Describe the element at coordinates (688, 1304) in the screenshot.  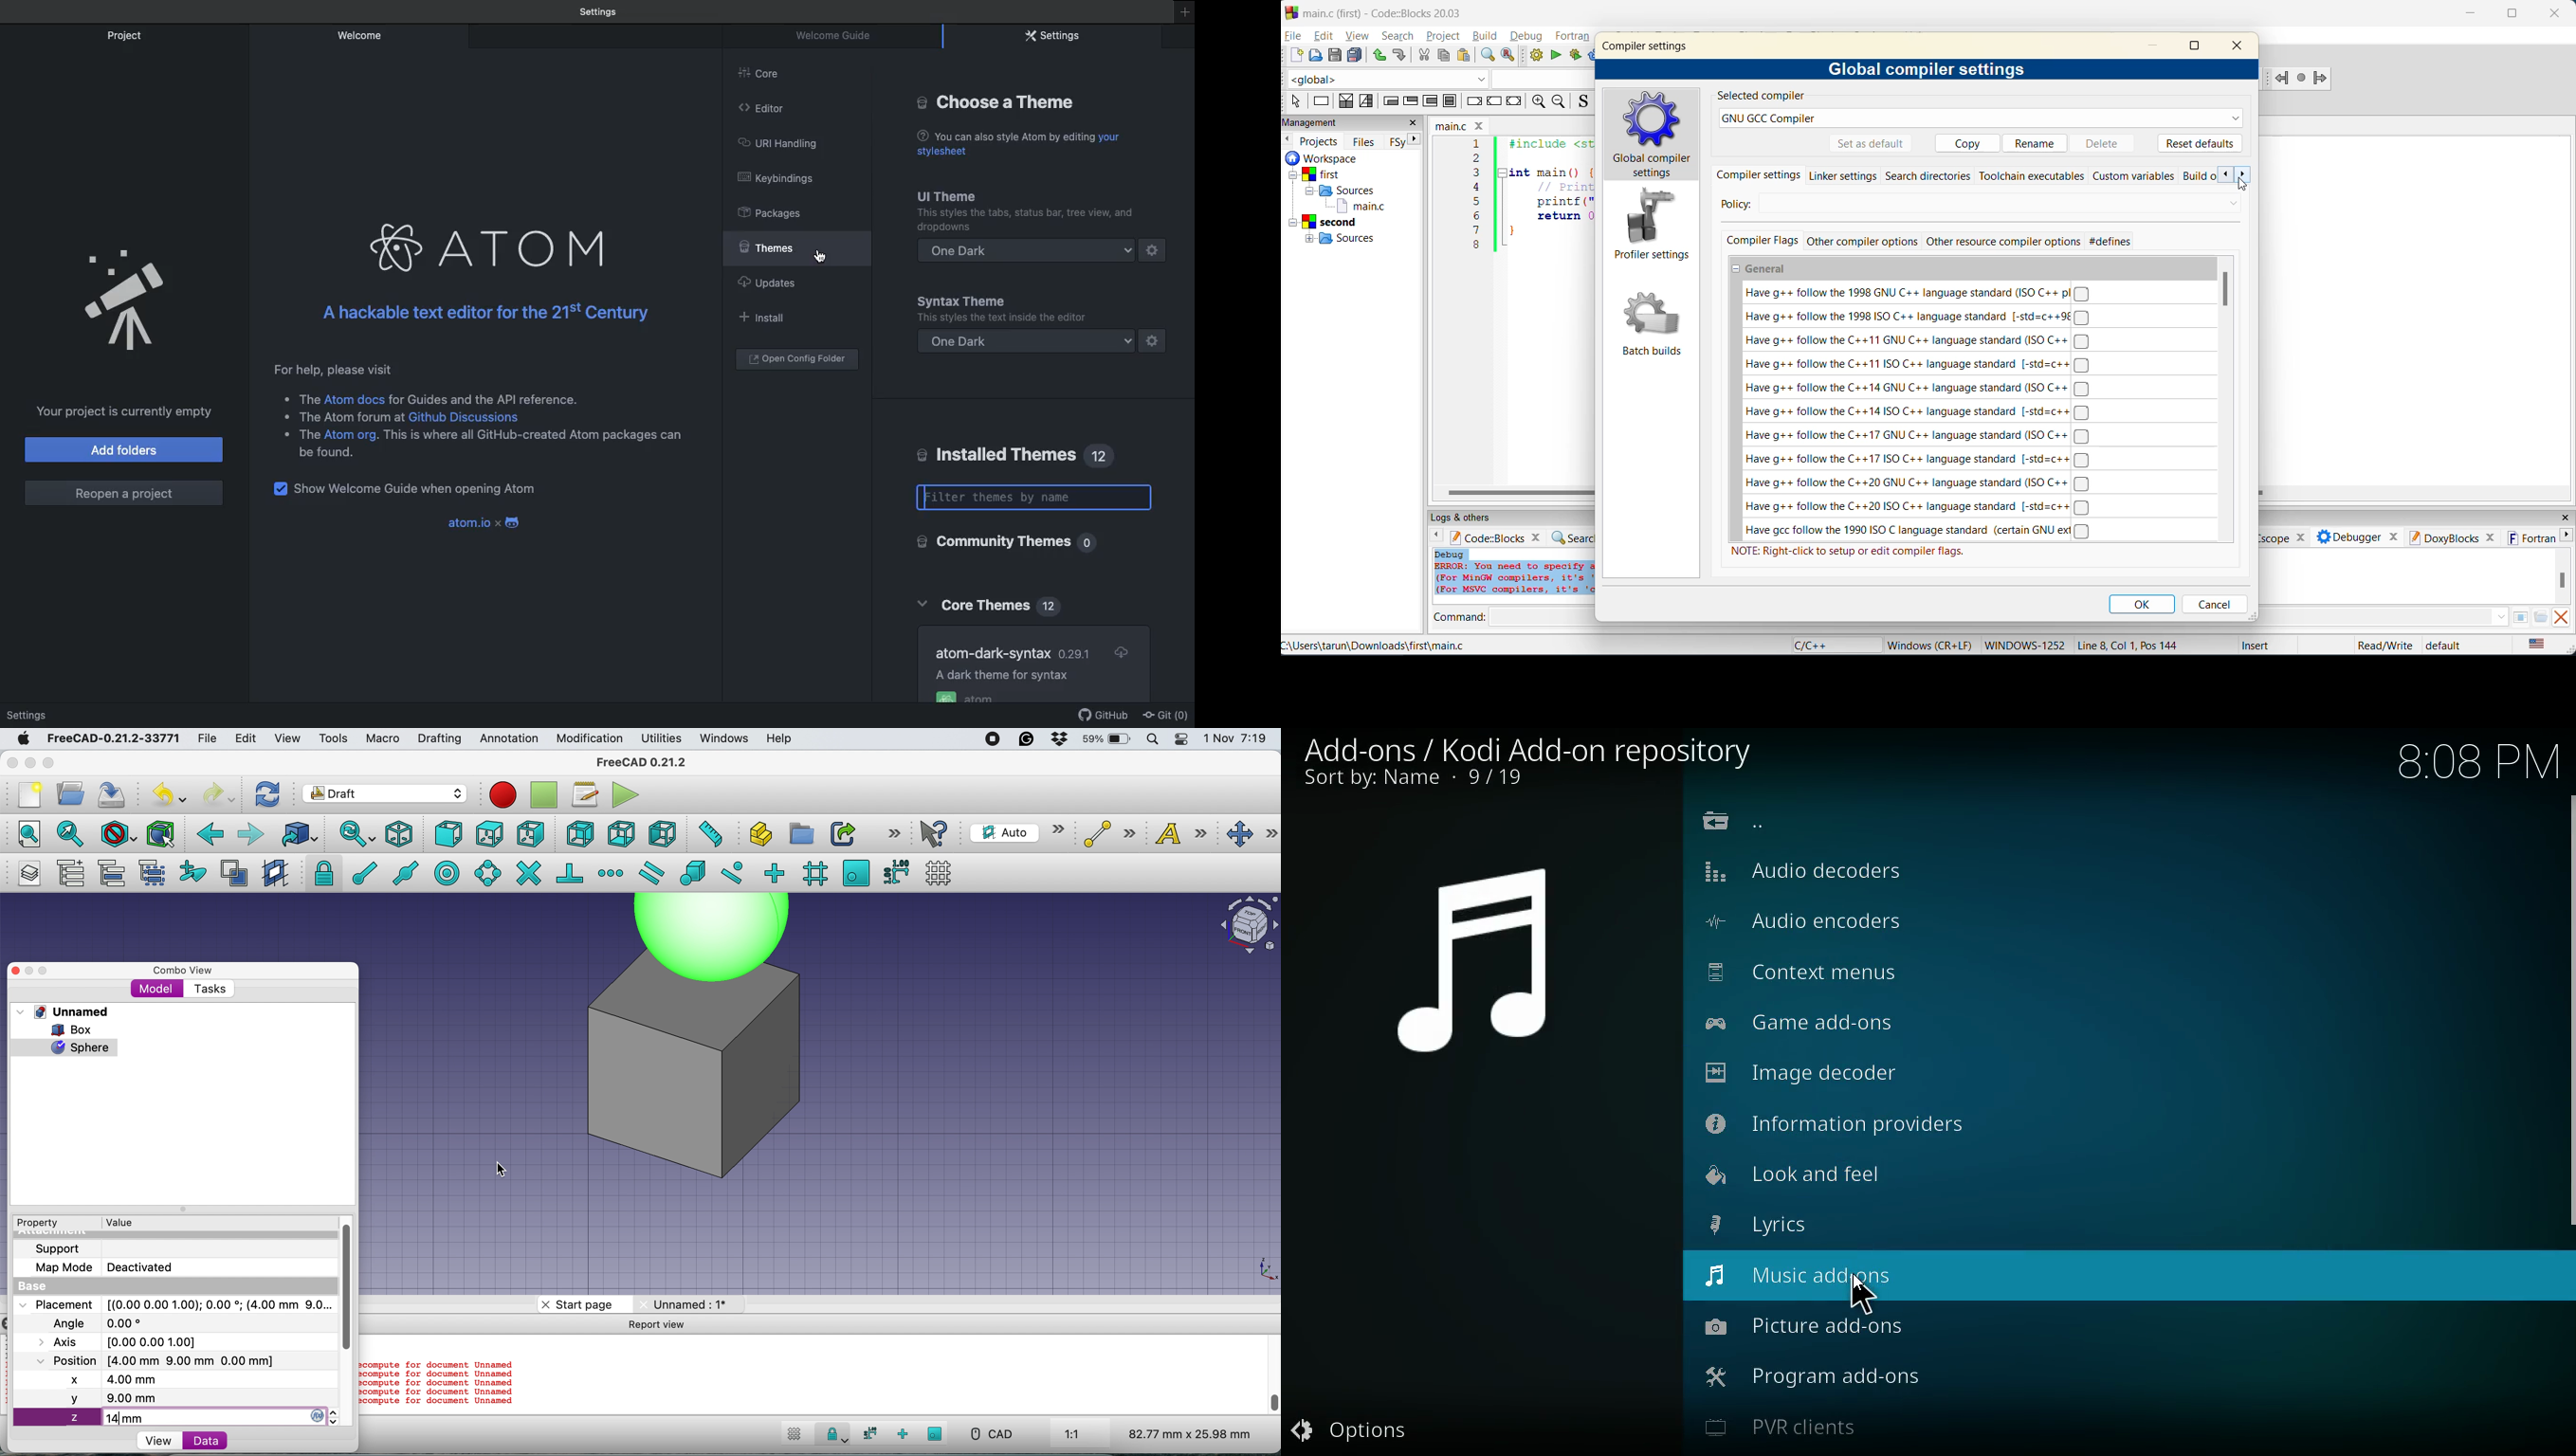
I see `unnamed` at that location.